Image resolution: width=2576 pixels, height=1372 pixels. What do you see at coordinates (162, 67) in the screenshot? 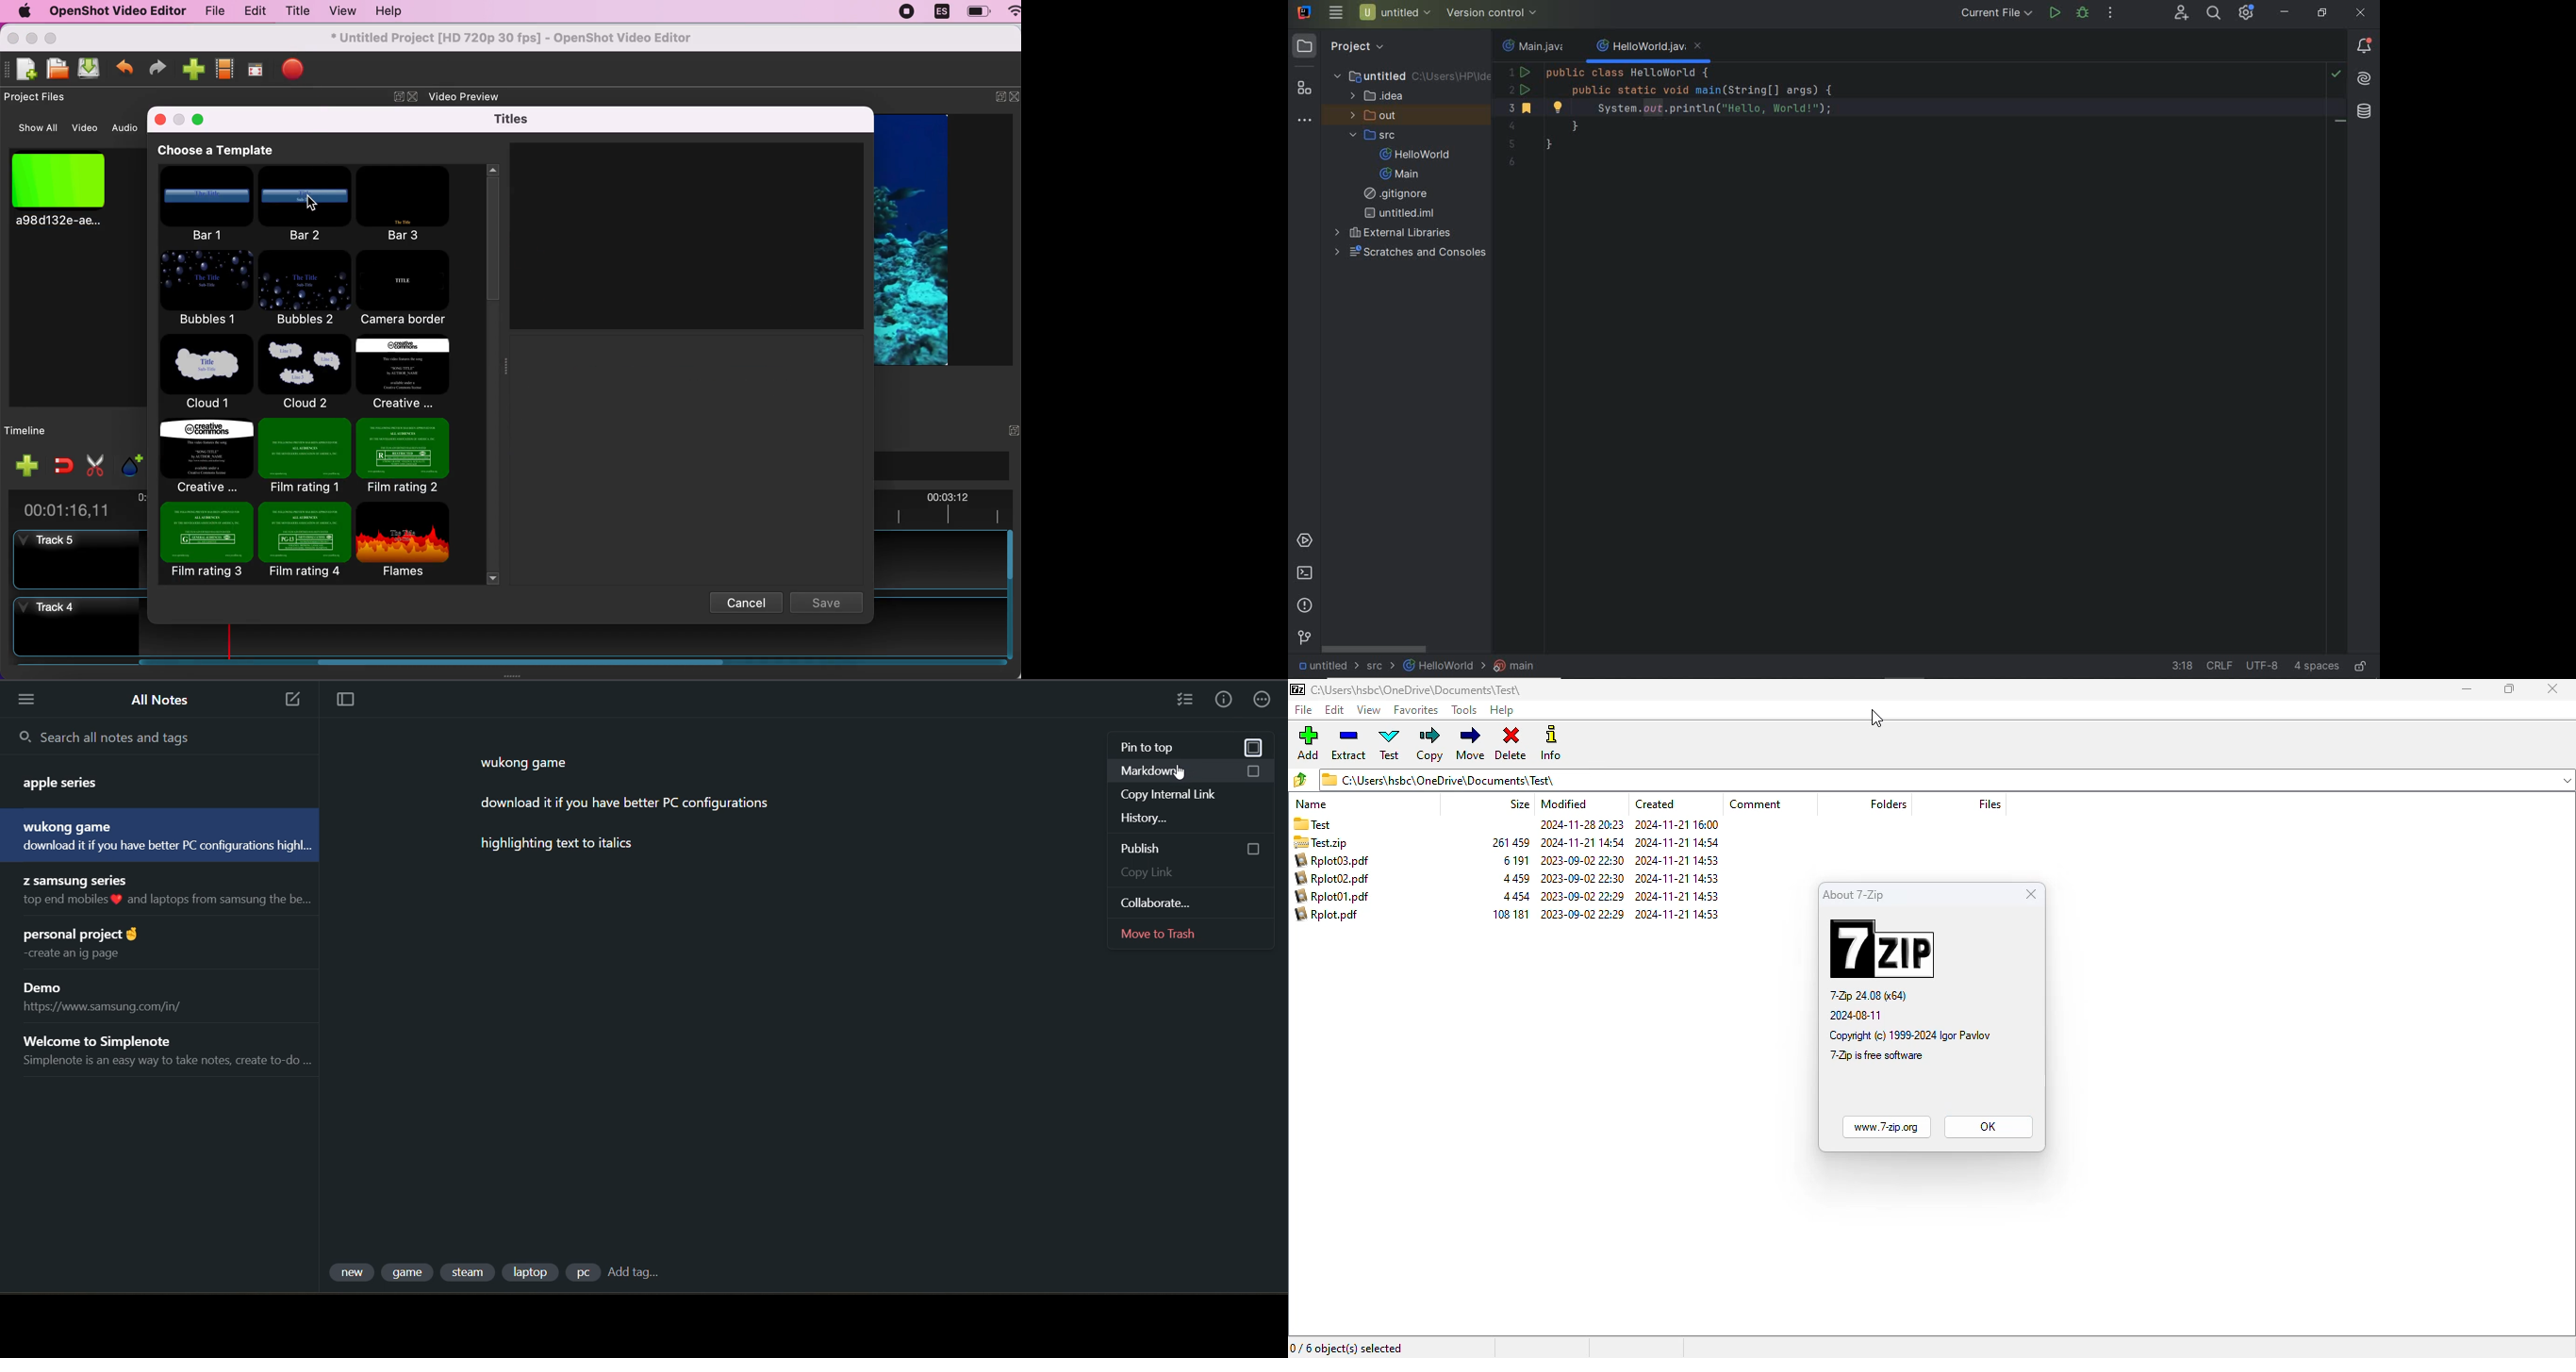
I see `redo` at bounding box center [162, 67].